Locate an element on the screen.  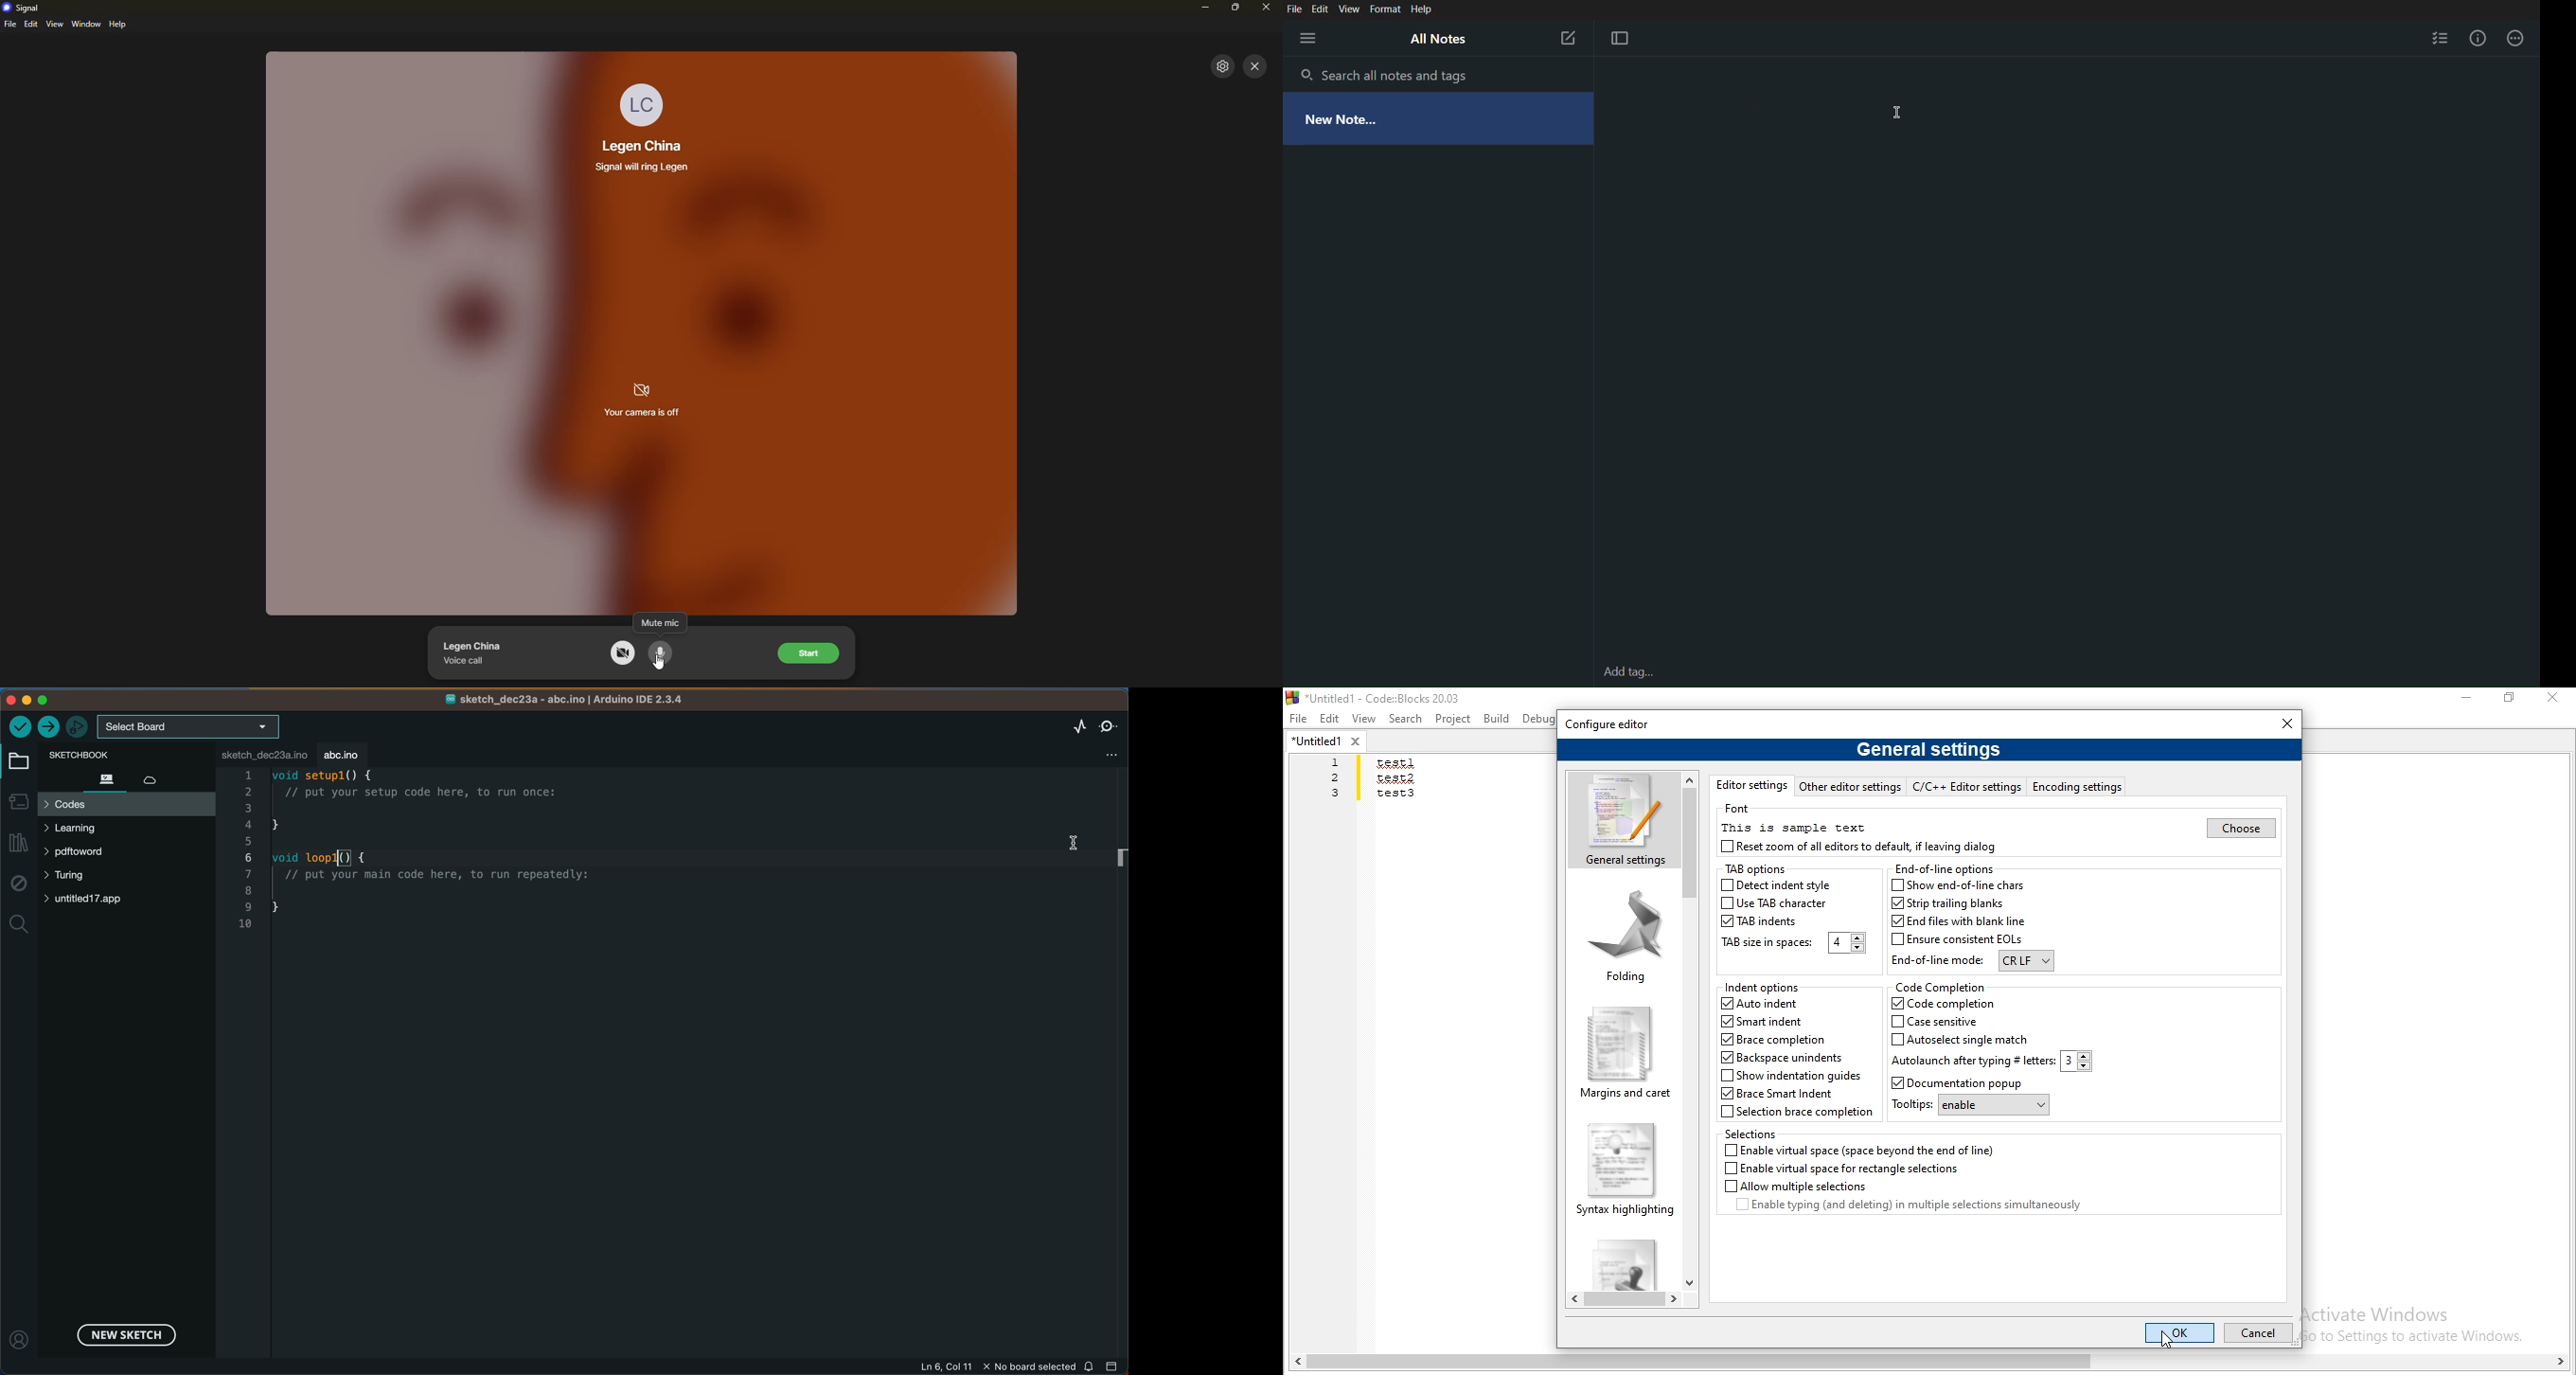
close is located at coordinates (2288, 723).